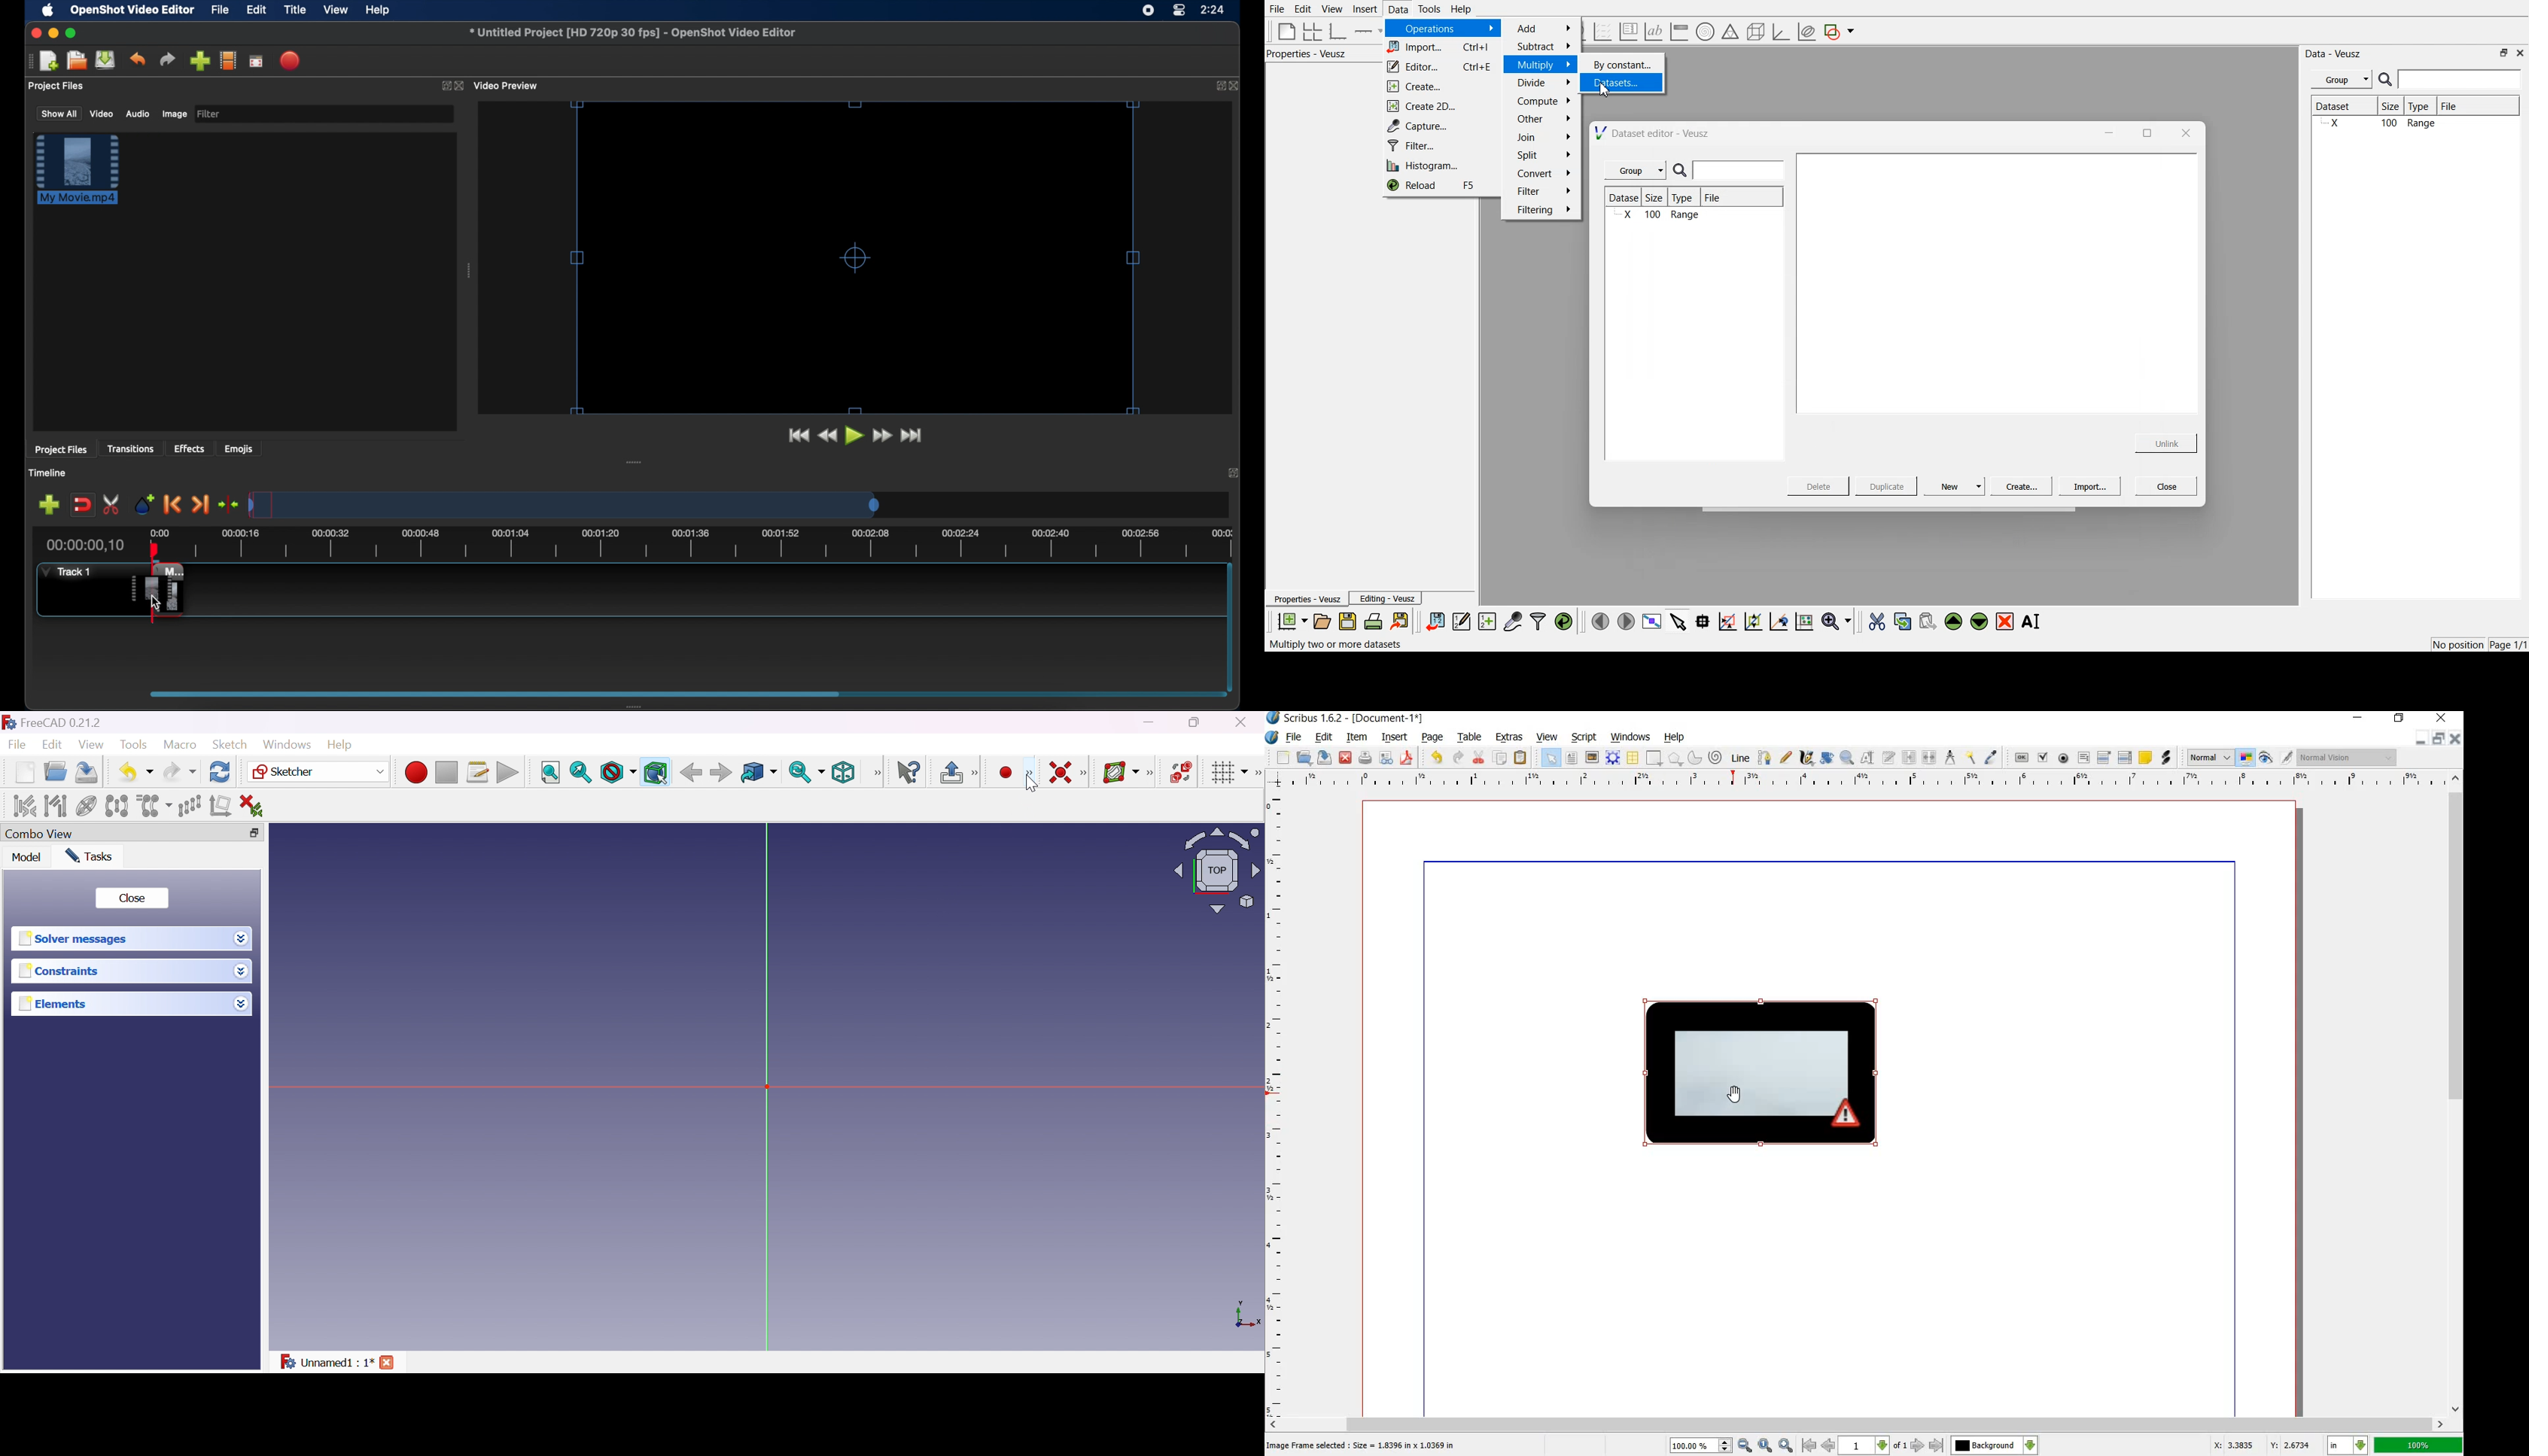 The image size is (2548, 1456). I want to click on Close, so click(131, 898).